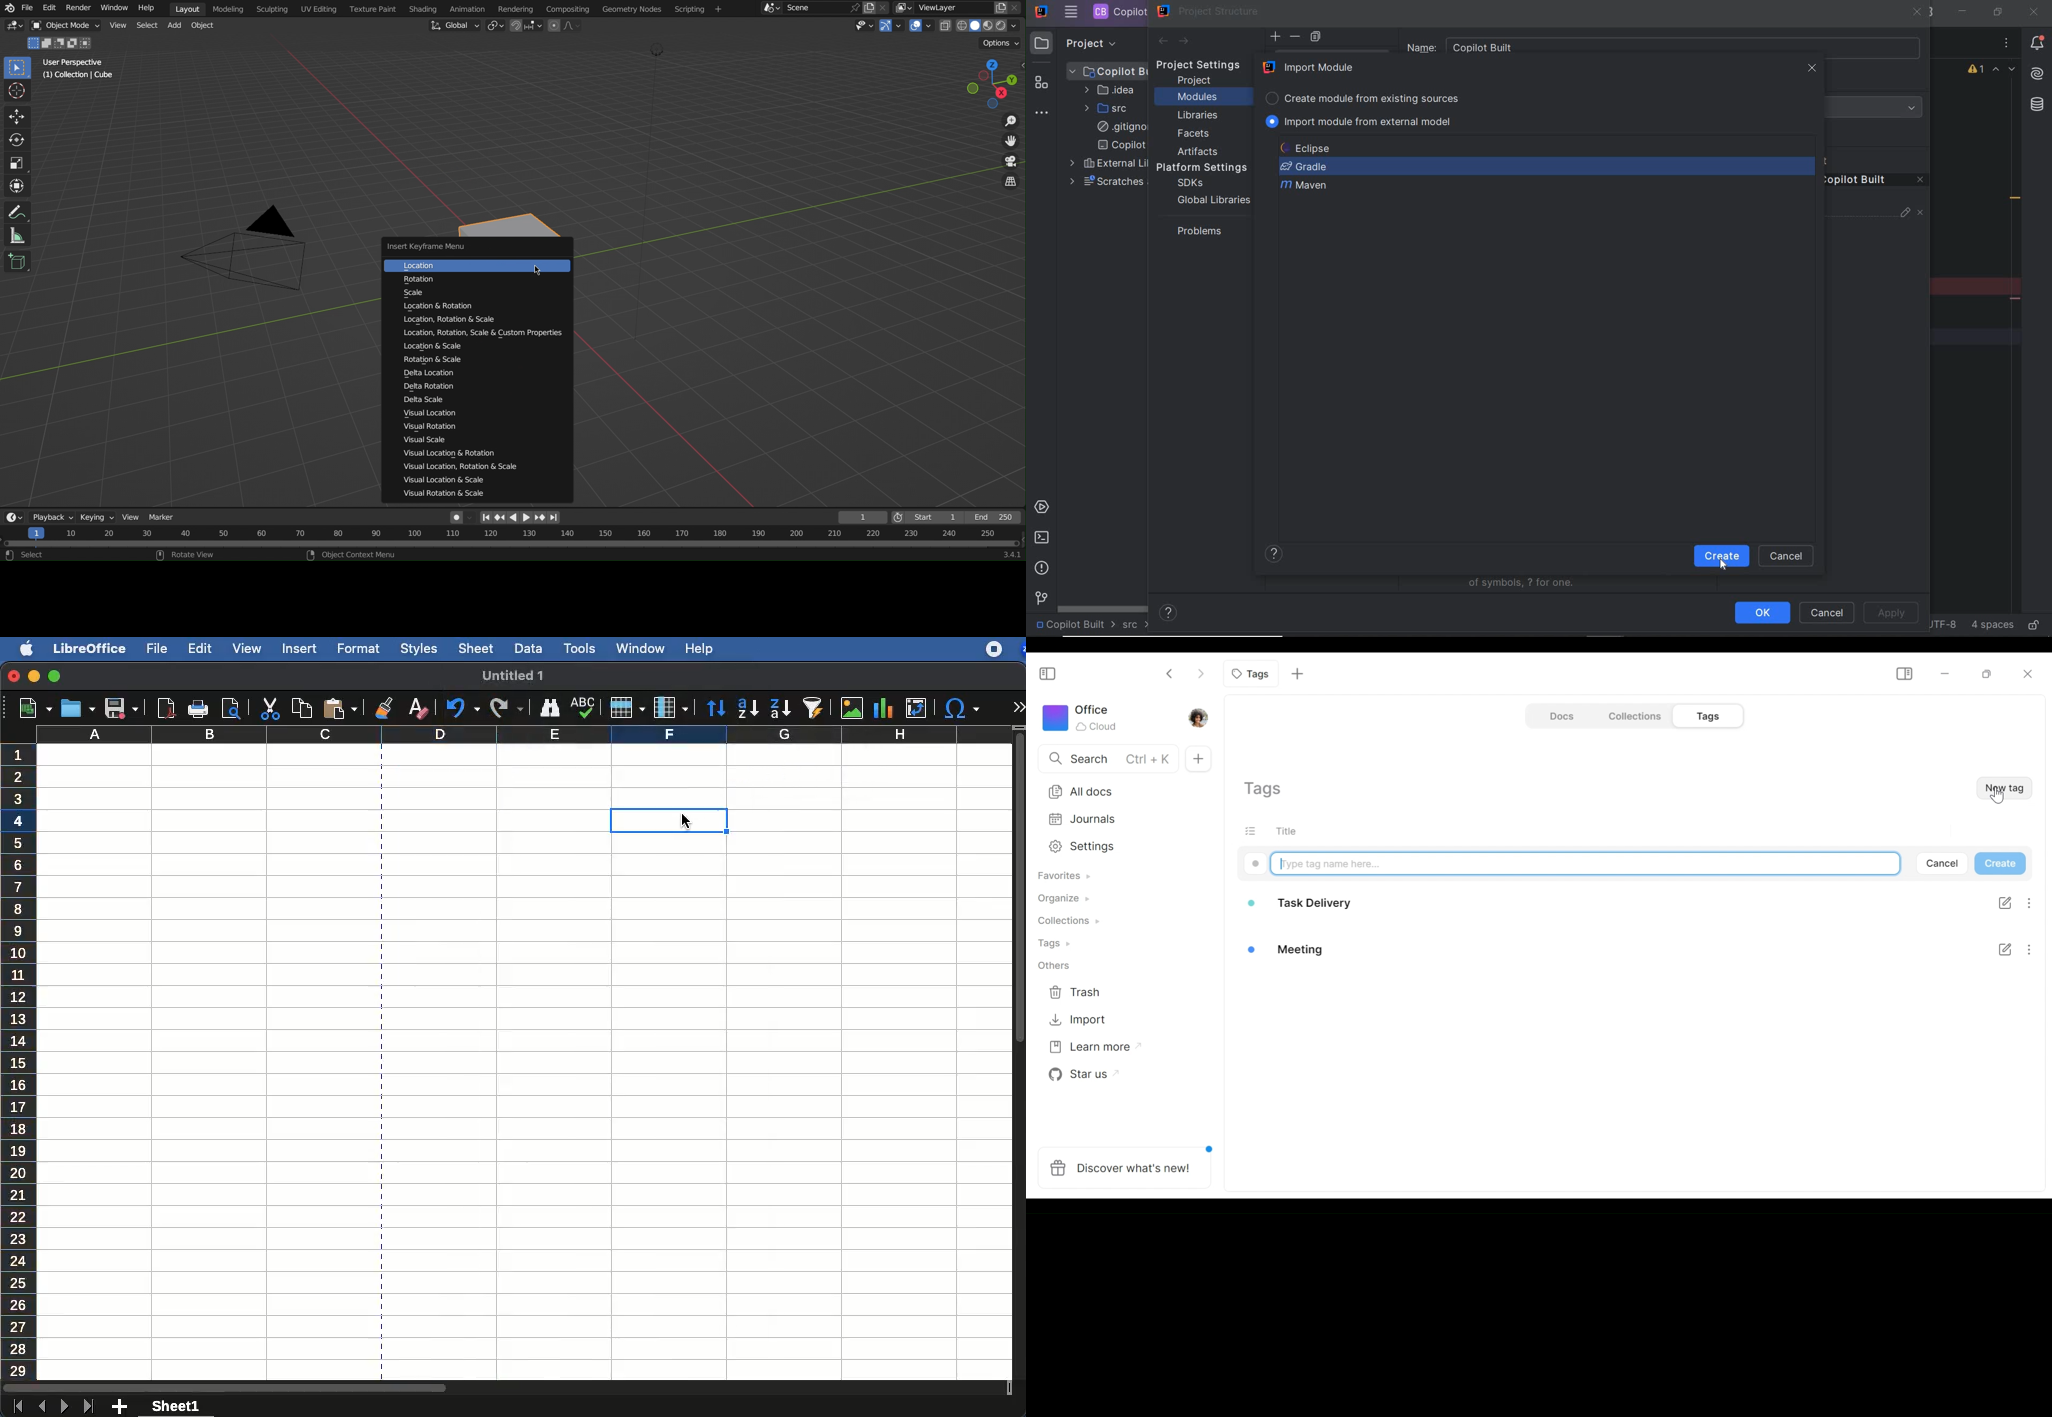 The height and width of the screenshot is (1428, 2072). What do you see at coordinates (1209, 11) in the screenshot?
I see `project structure` at bounding box center [1209, 11].